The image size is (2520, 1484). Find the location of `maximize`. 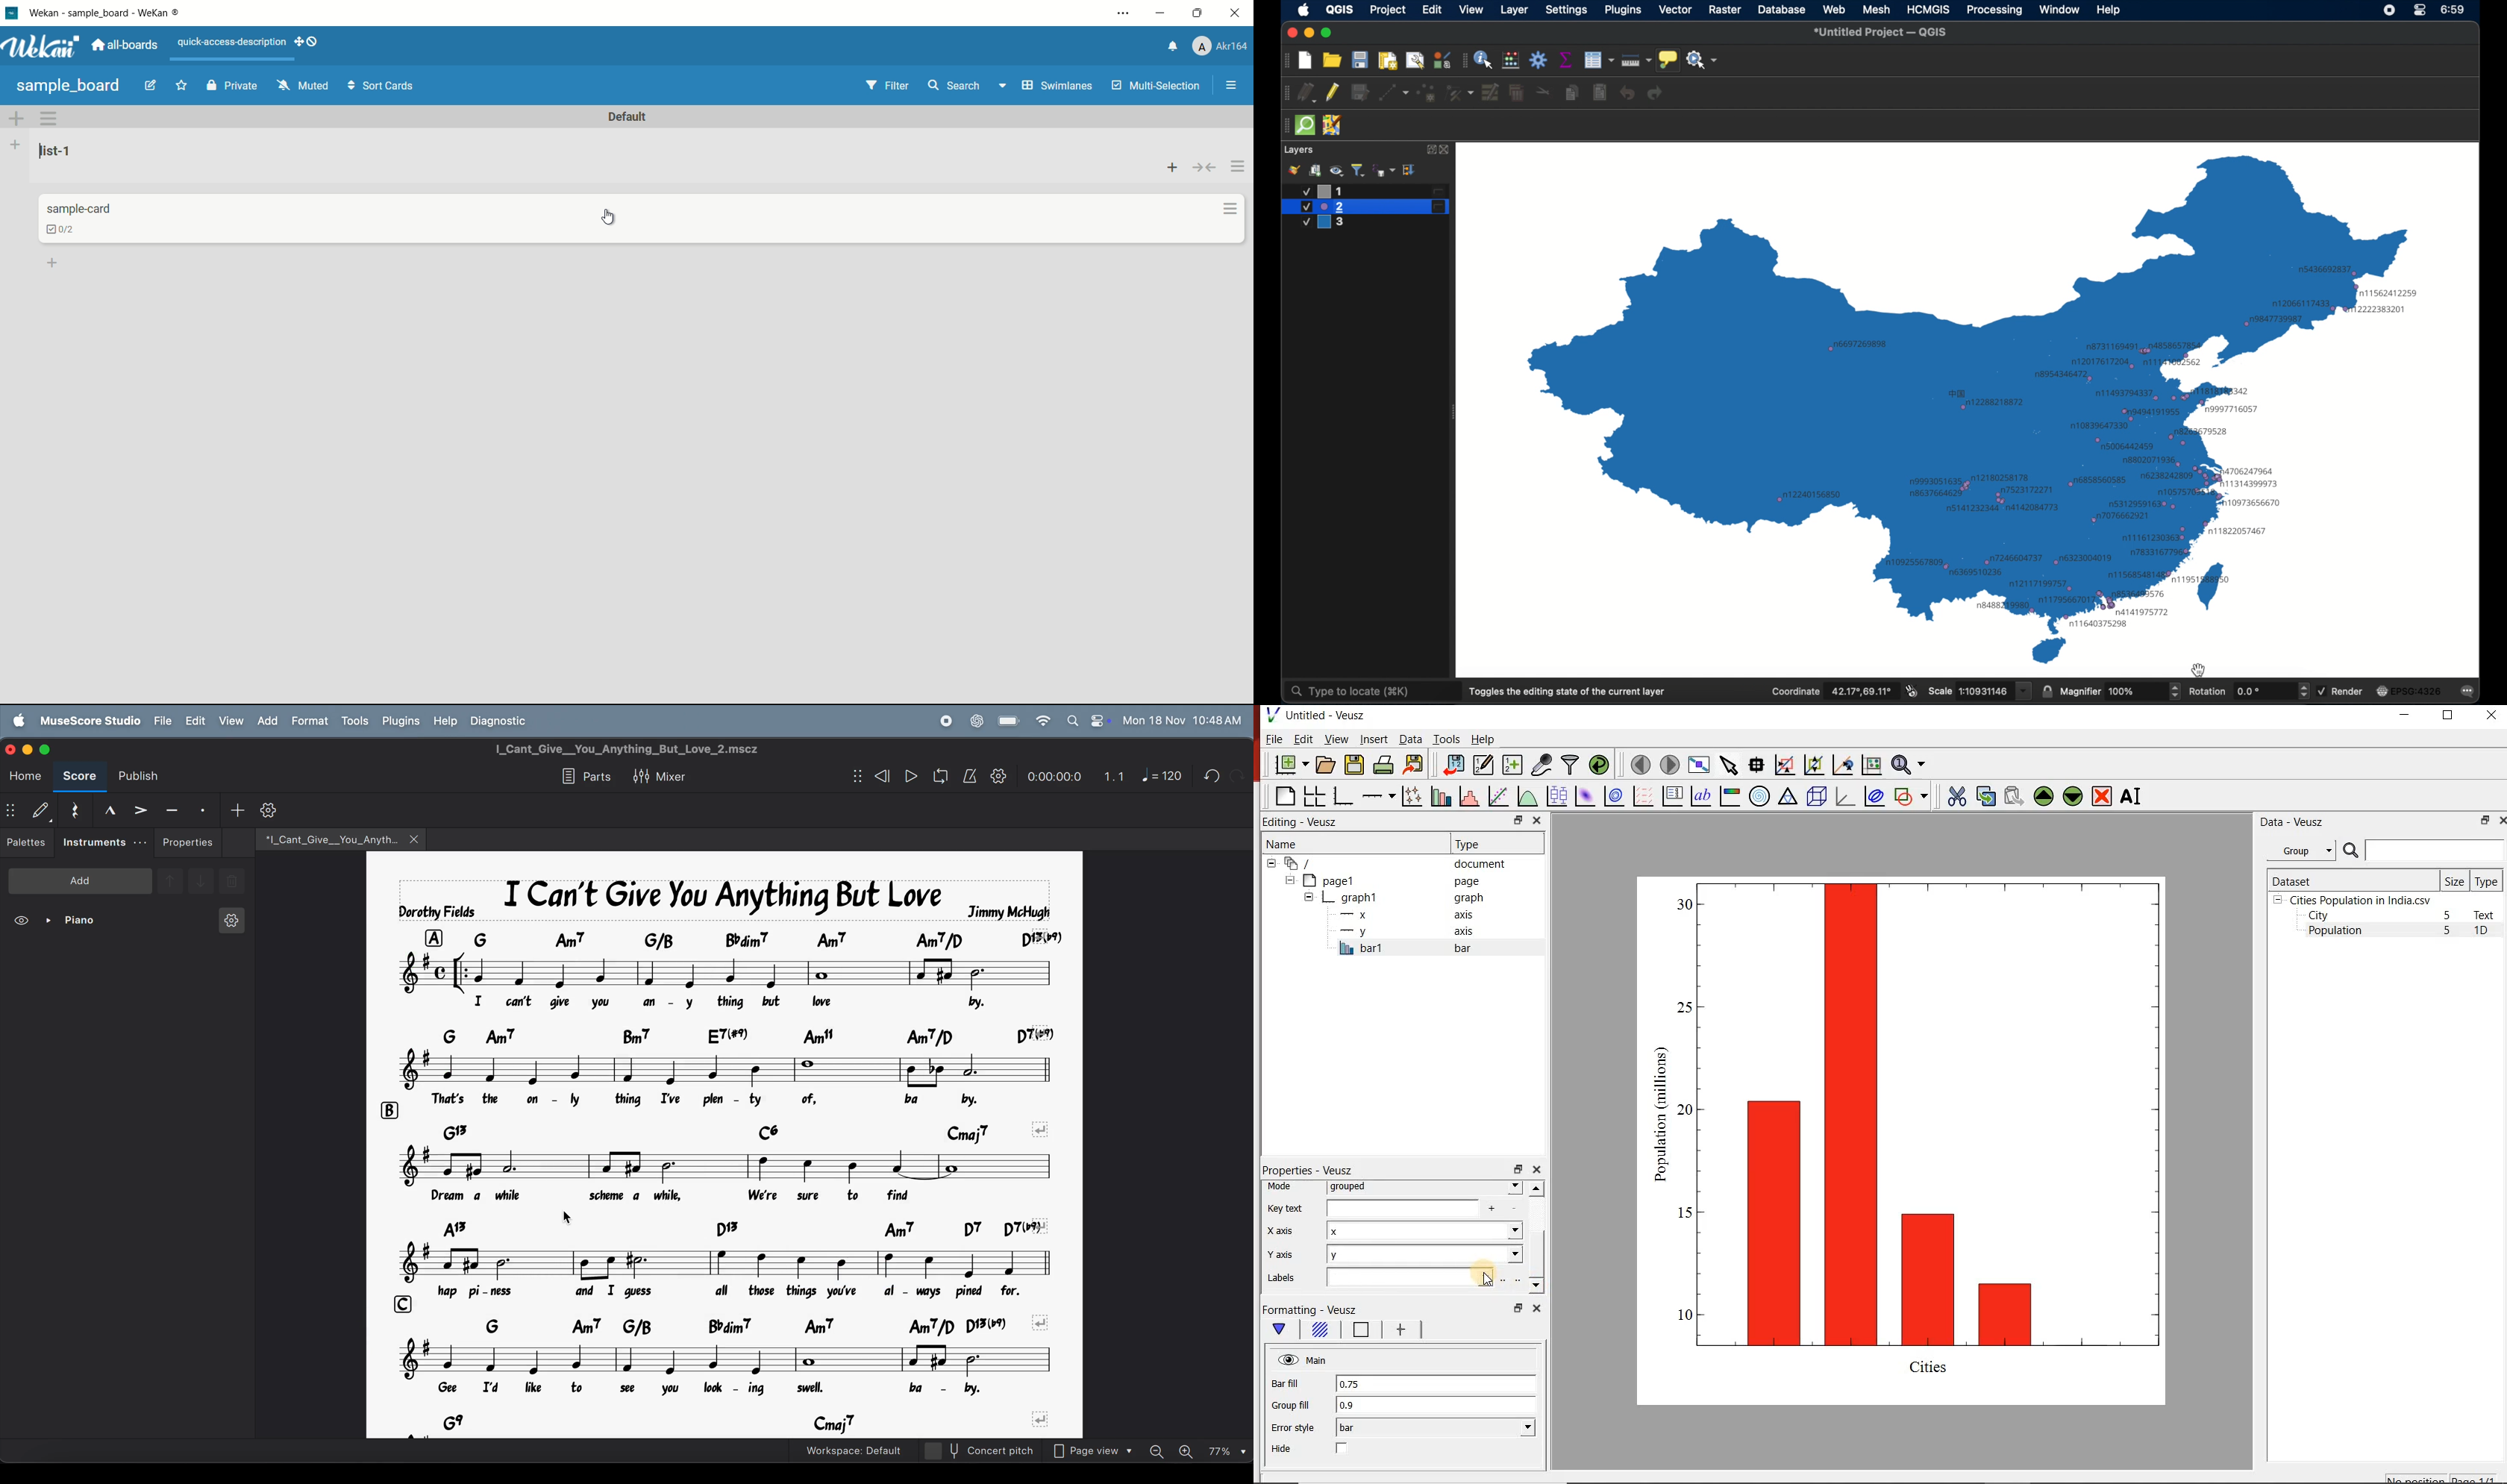

maximize is located at coordinates (50, 750).